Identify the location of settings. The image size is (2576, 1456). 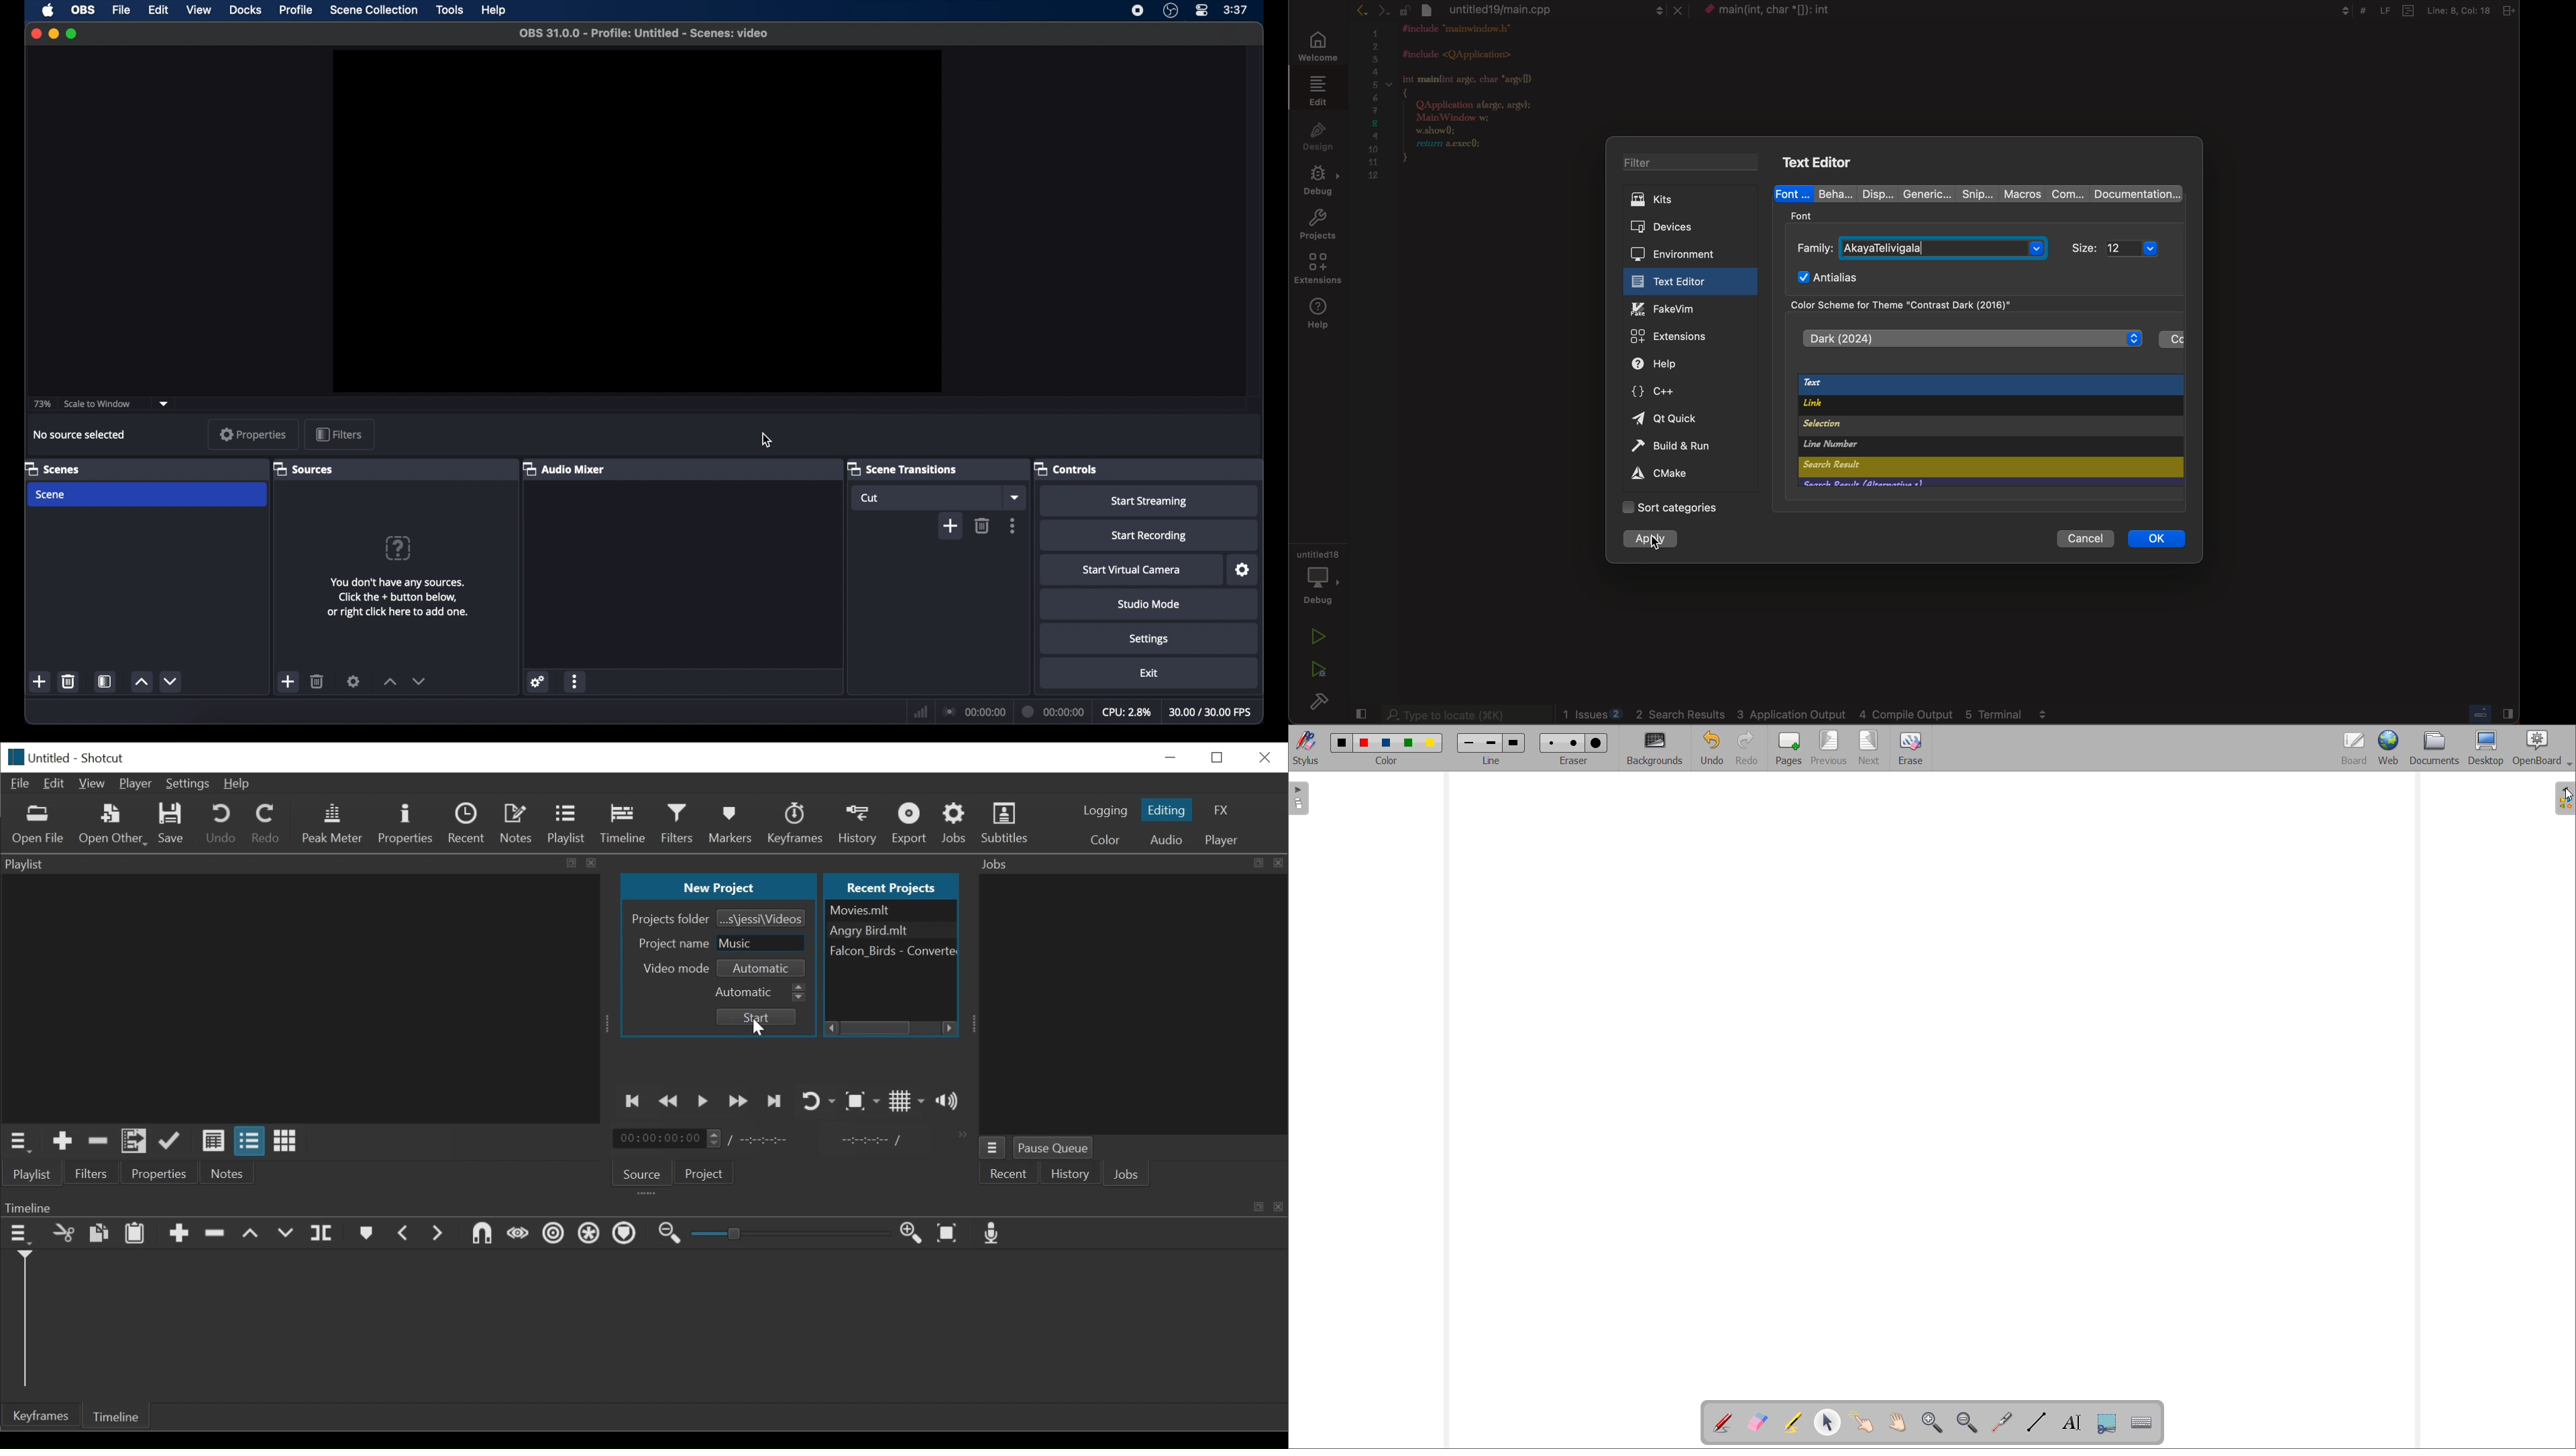
(1148, 639).